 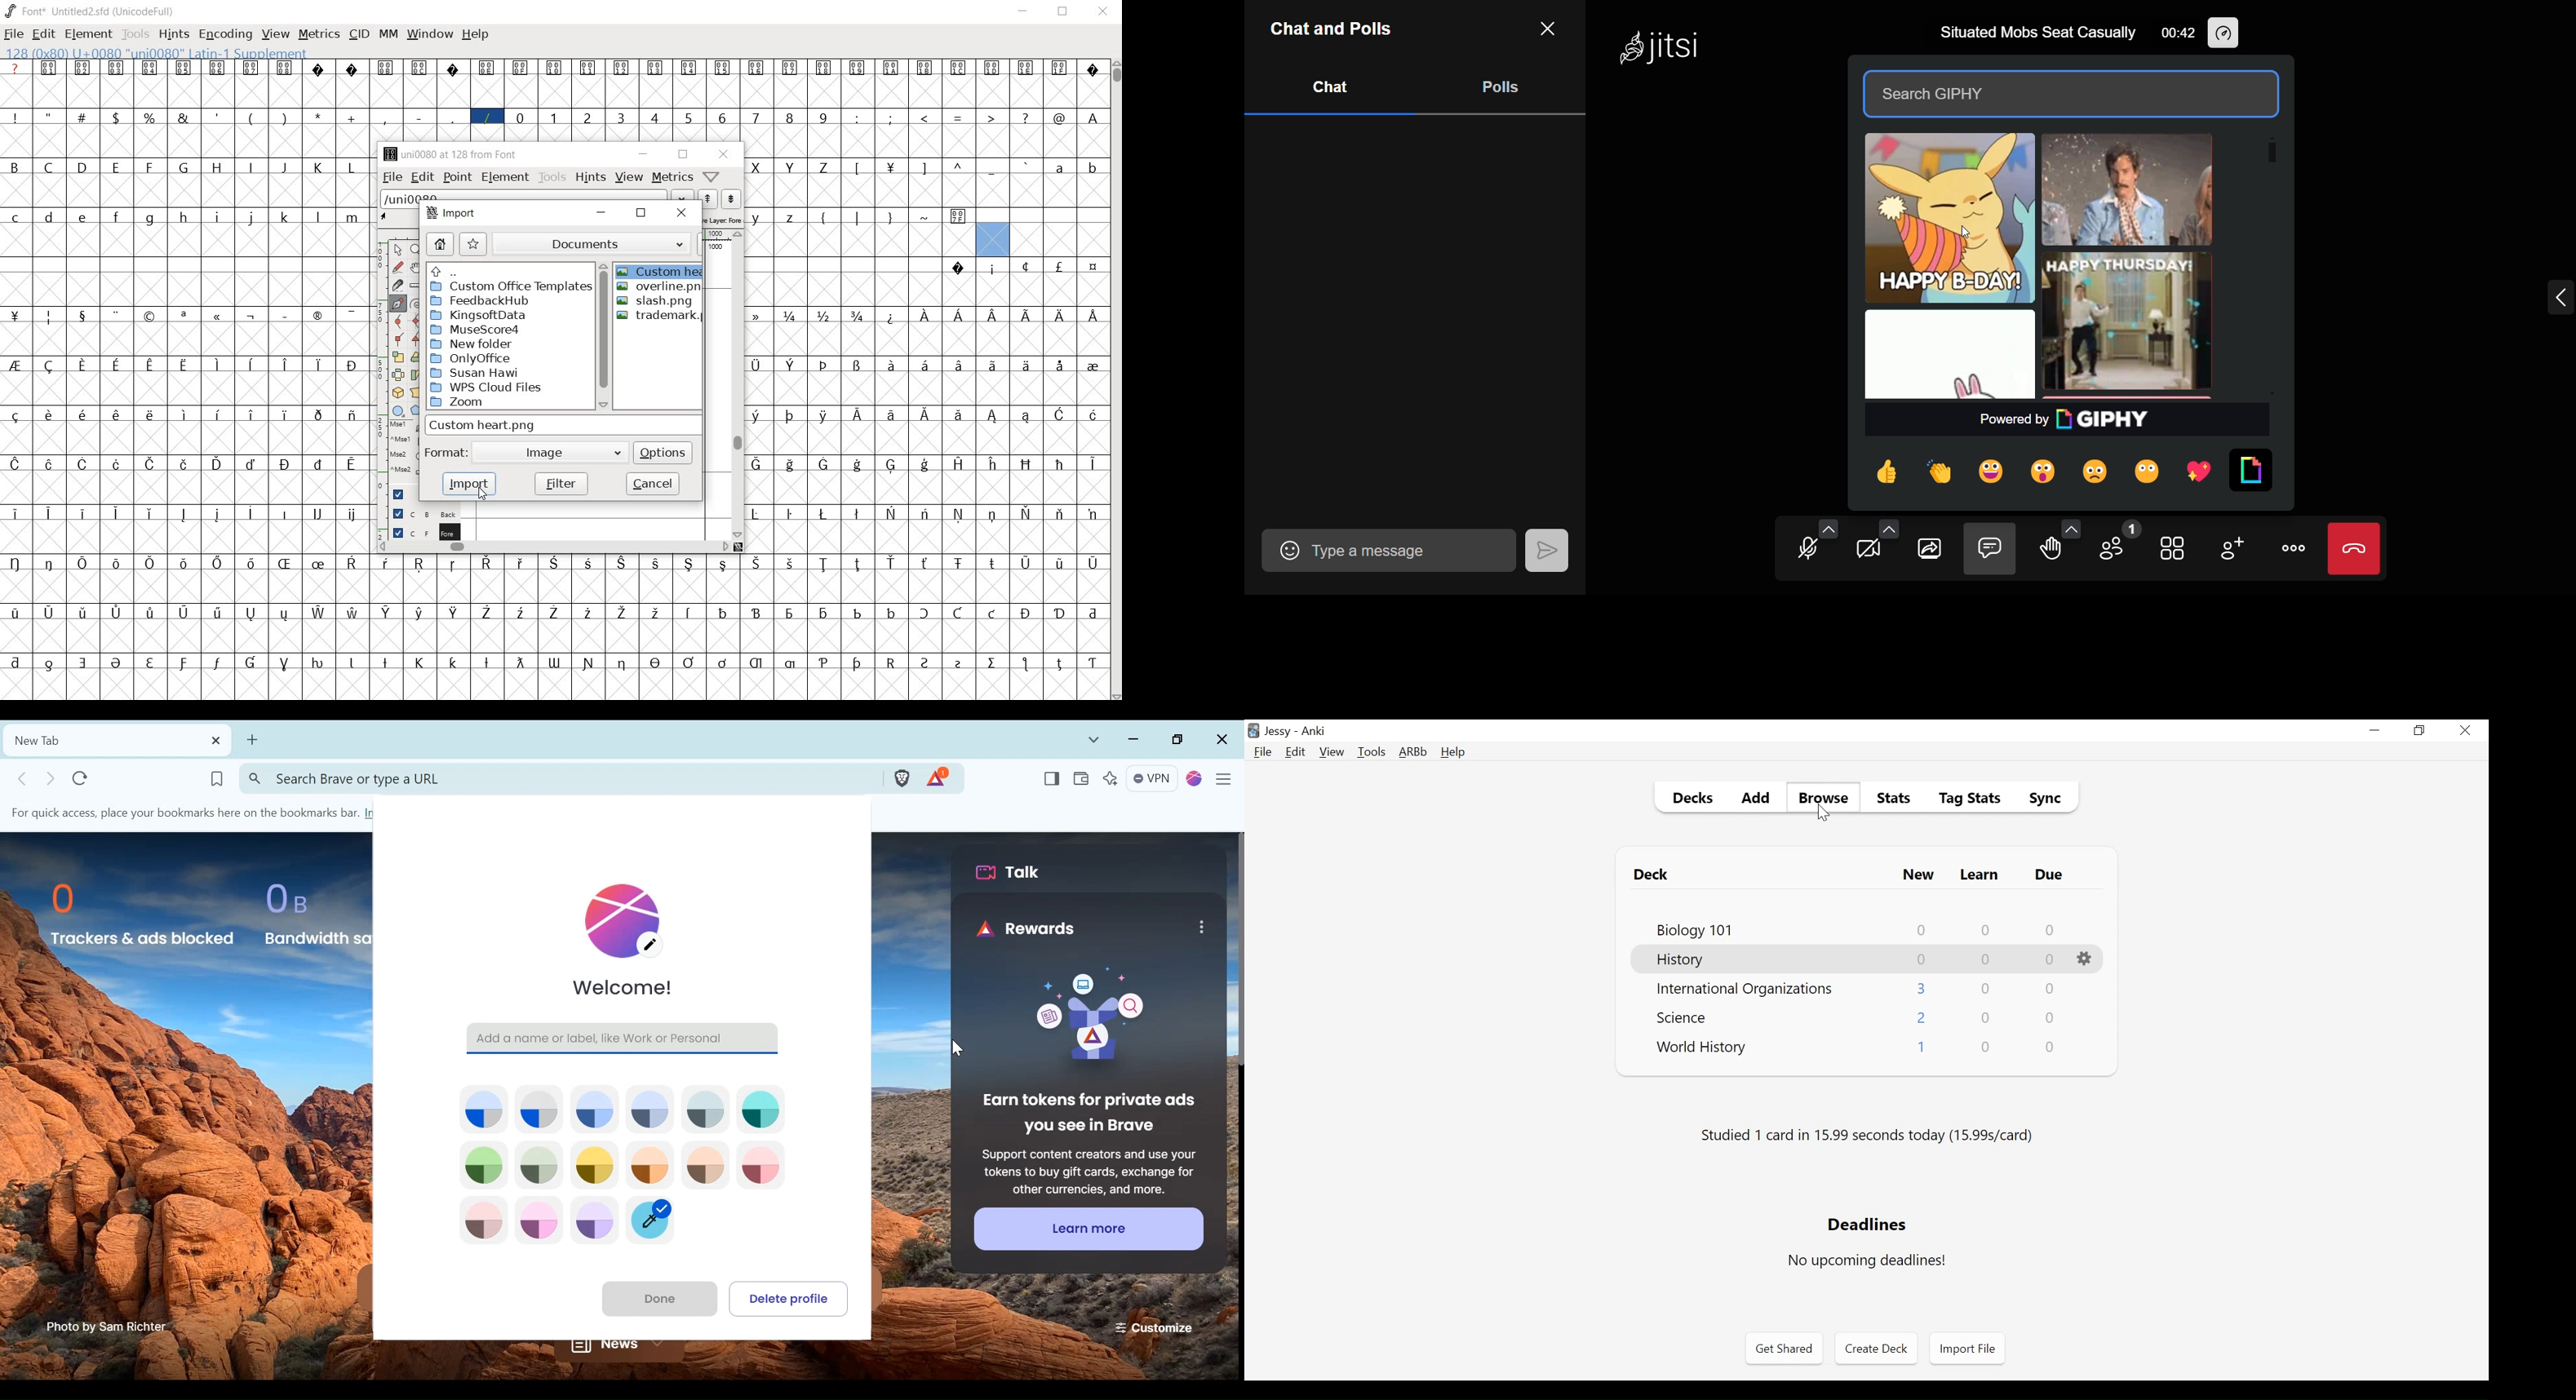 I want to click on glyph, so click(x=1093, y=464).